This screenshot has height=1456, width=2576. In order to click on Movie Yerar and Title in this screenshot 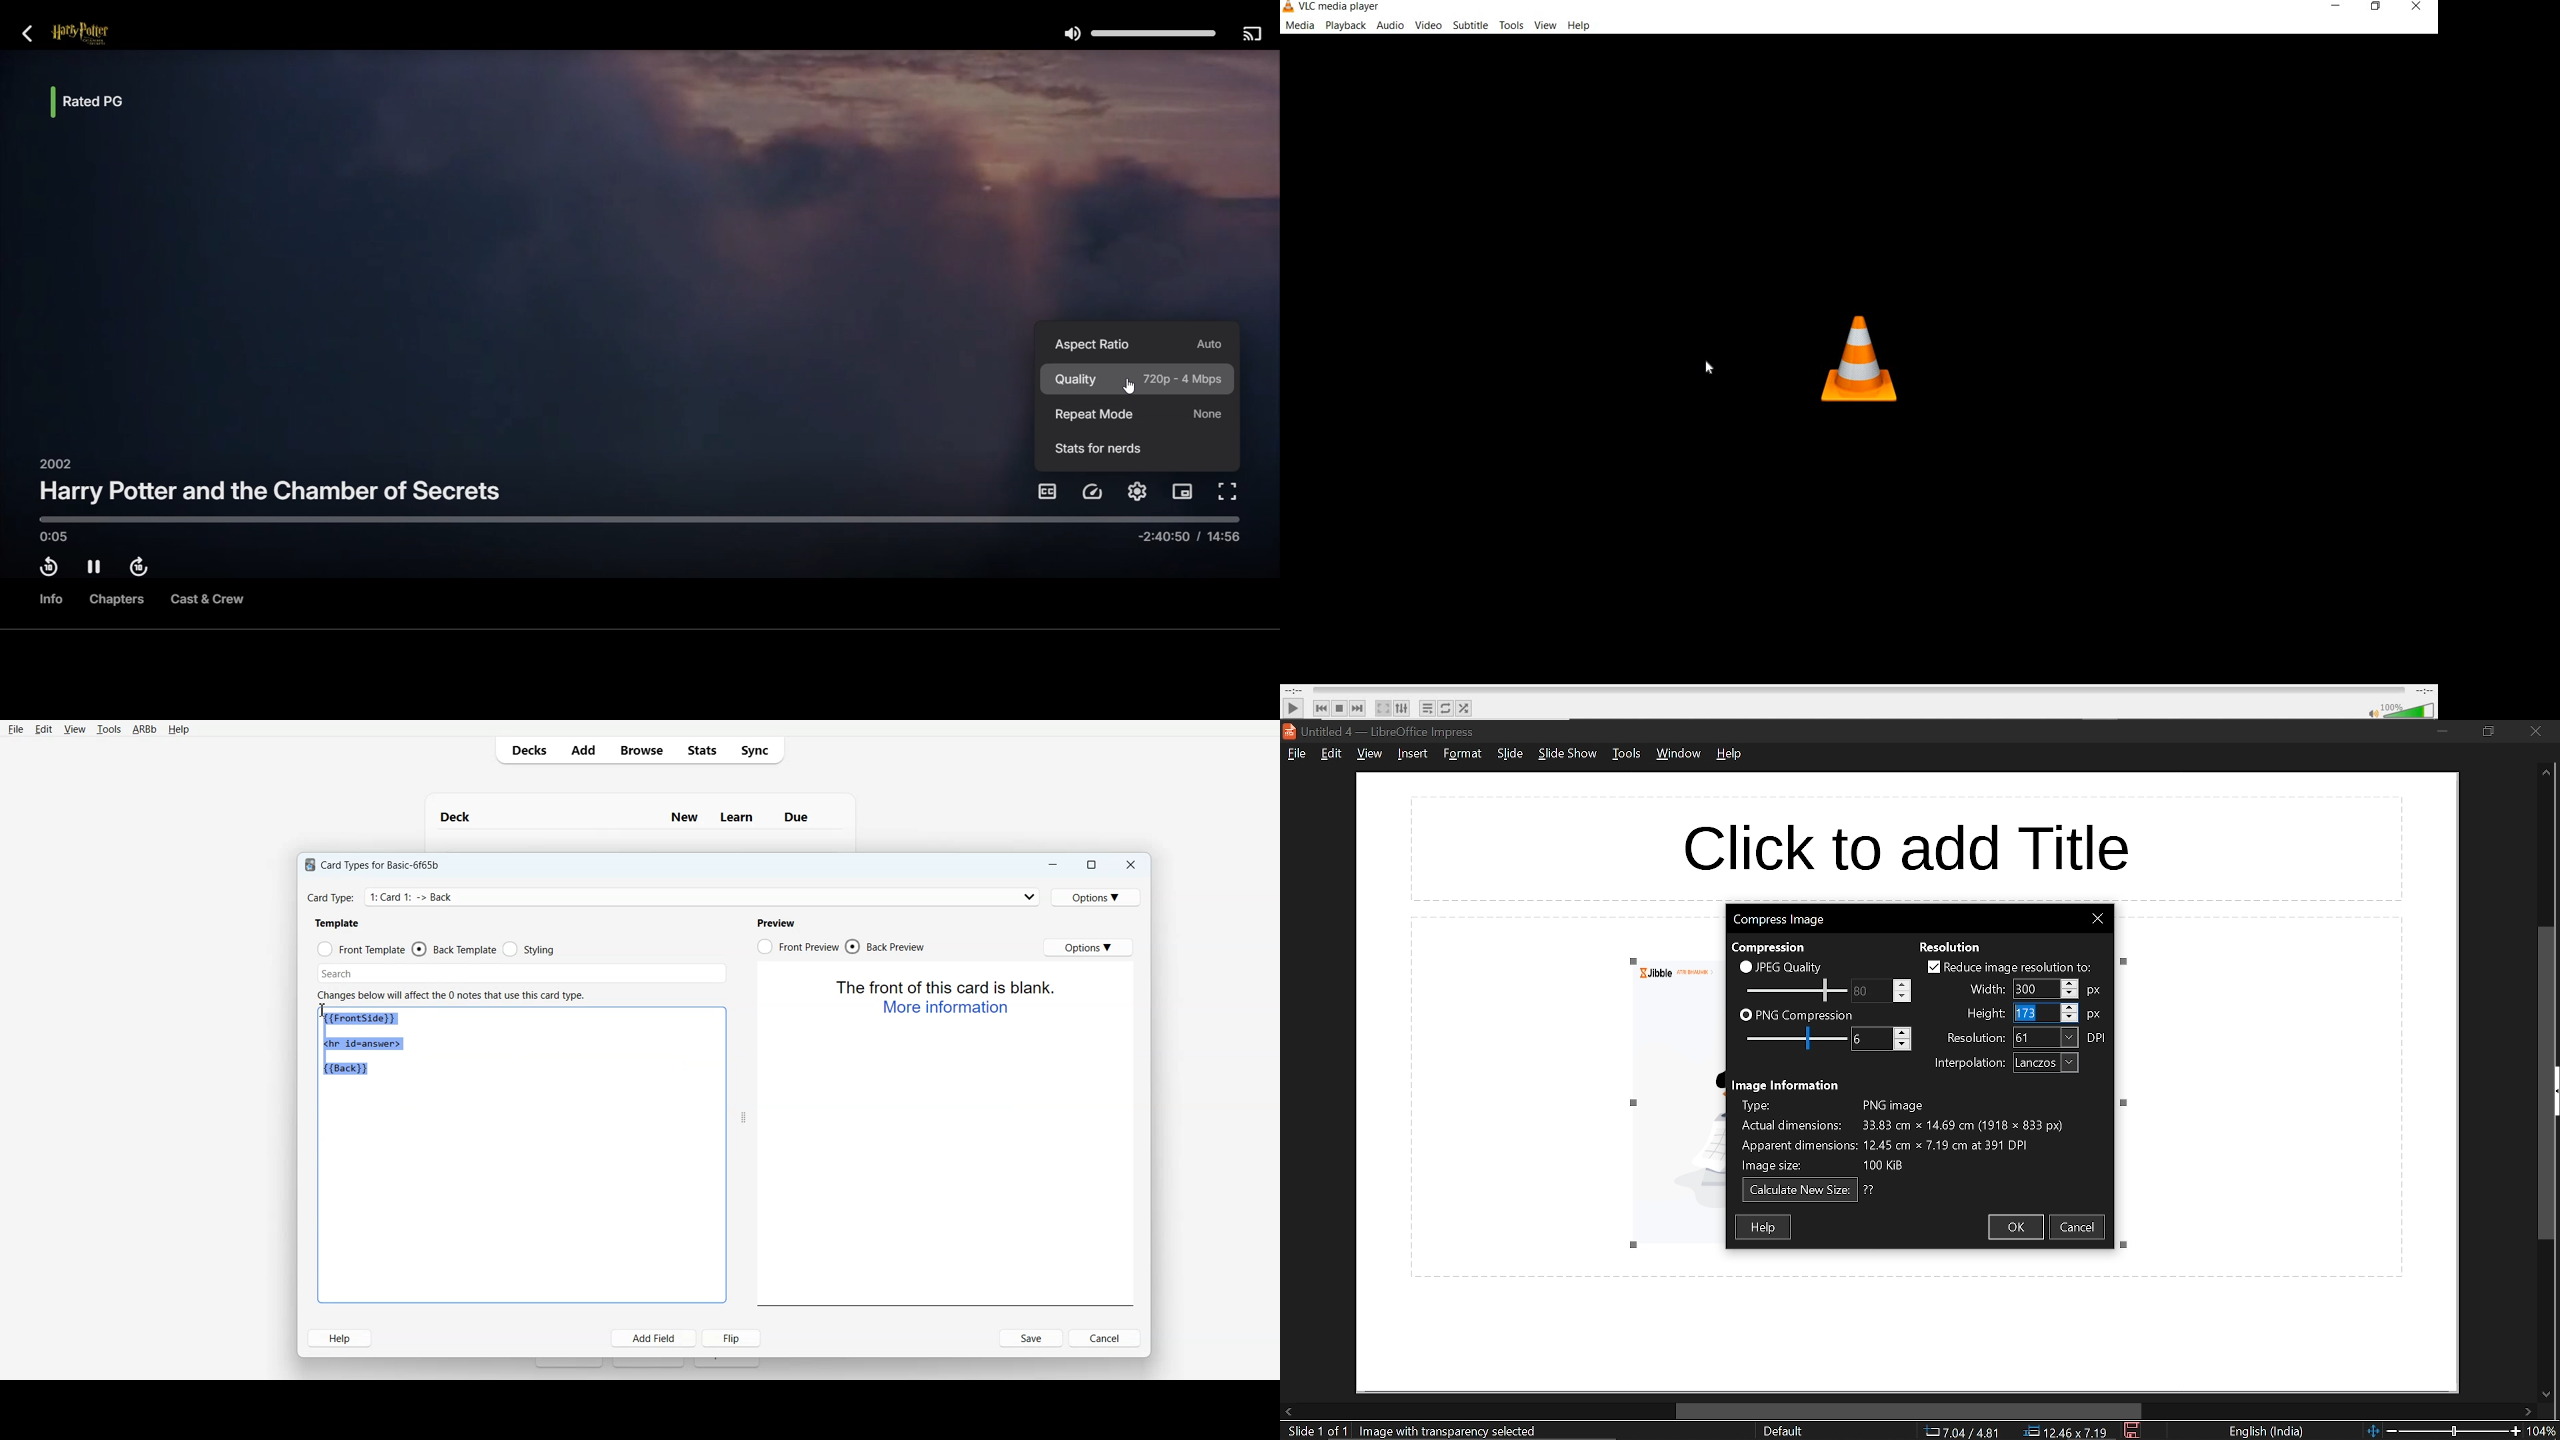, I will do `click(271, 485)`.